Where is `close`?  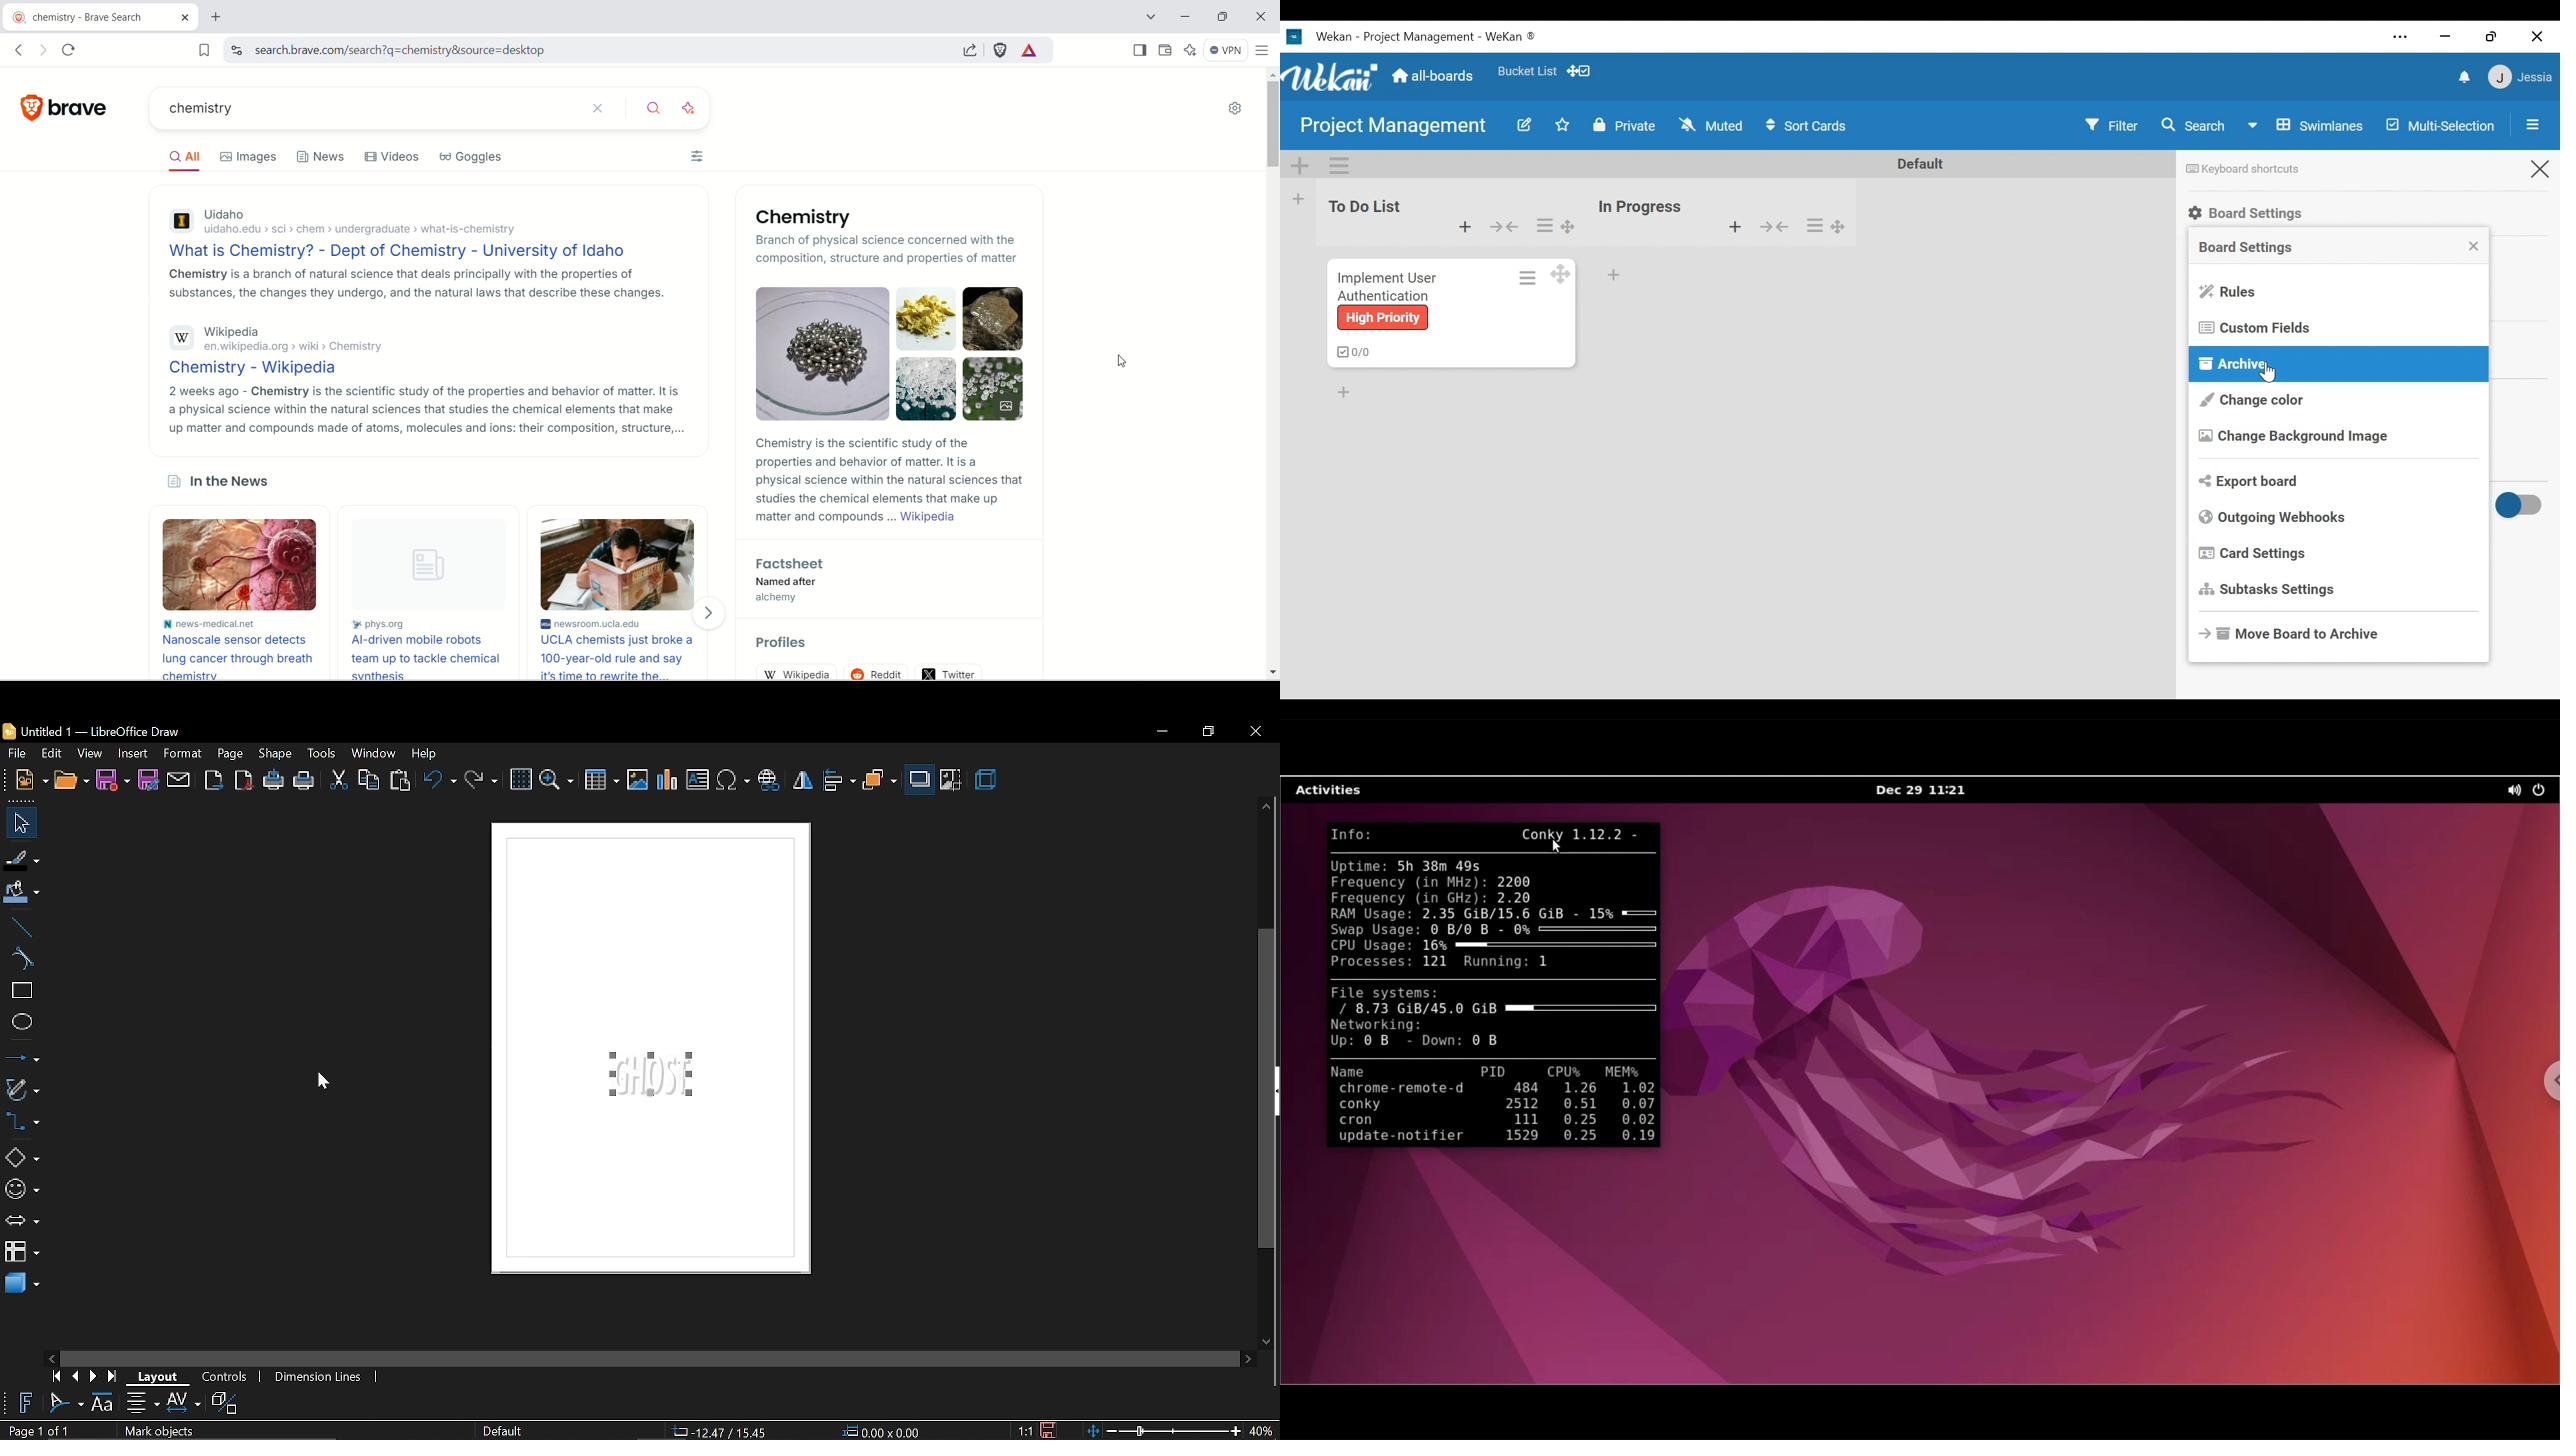
close is located at coordinates (1256, 733).